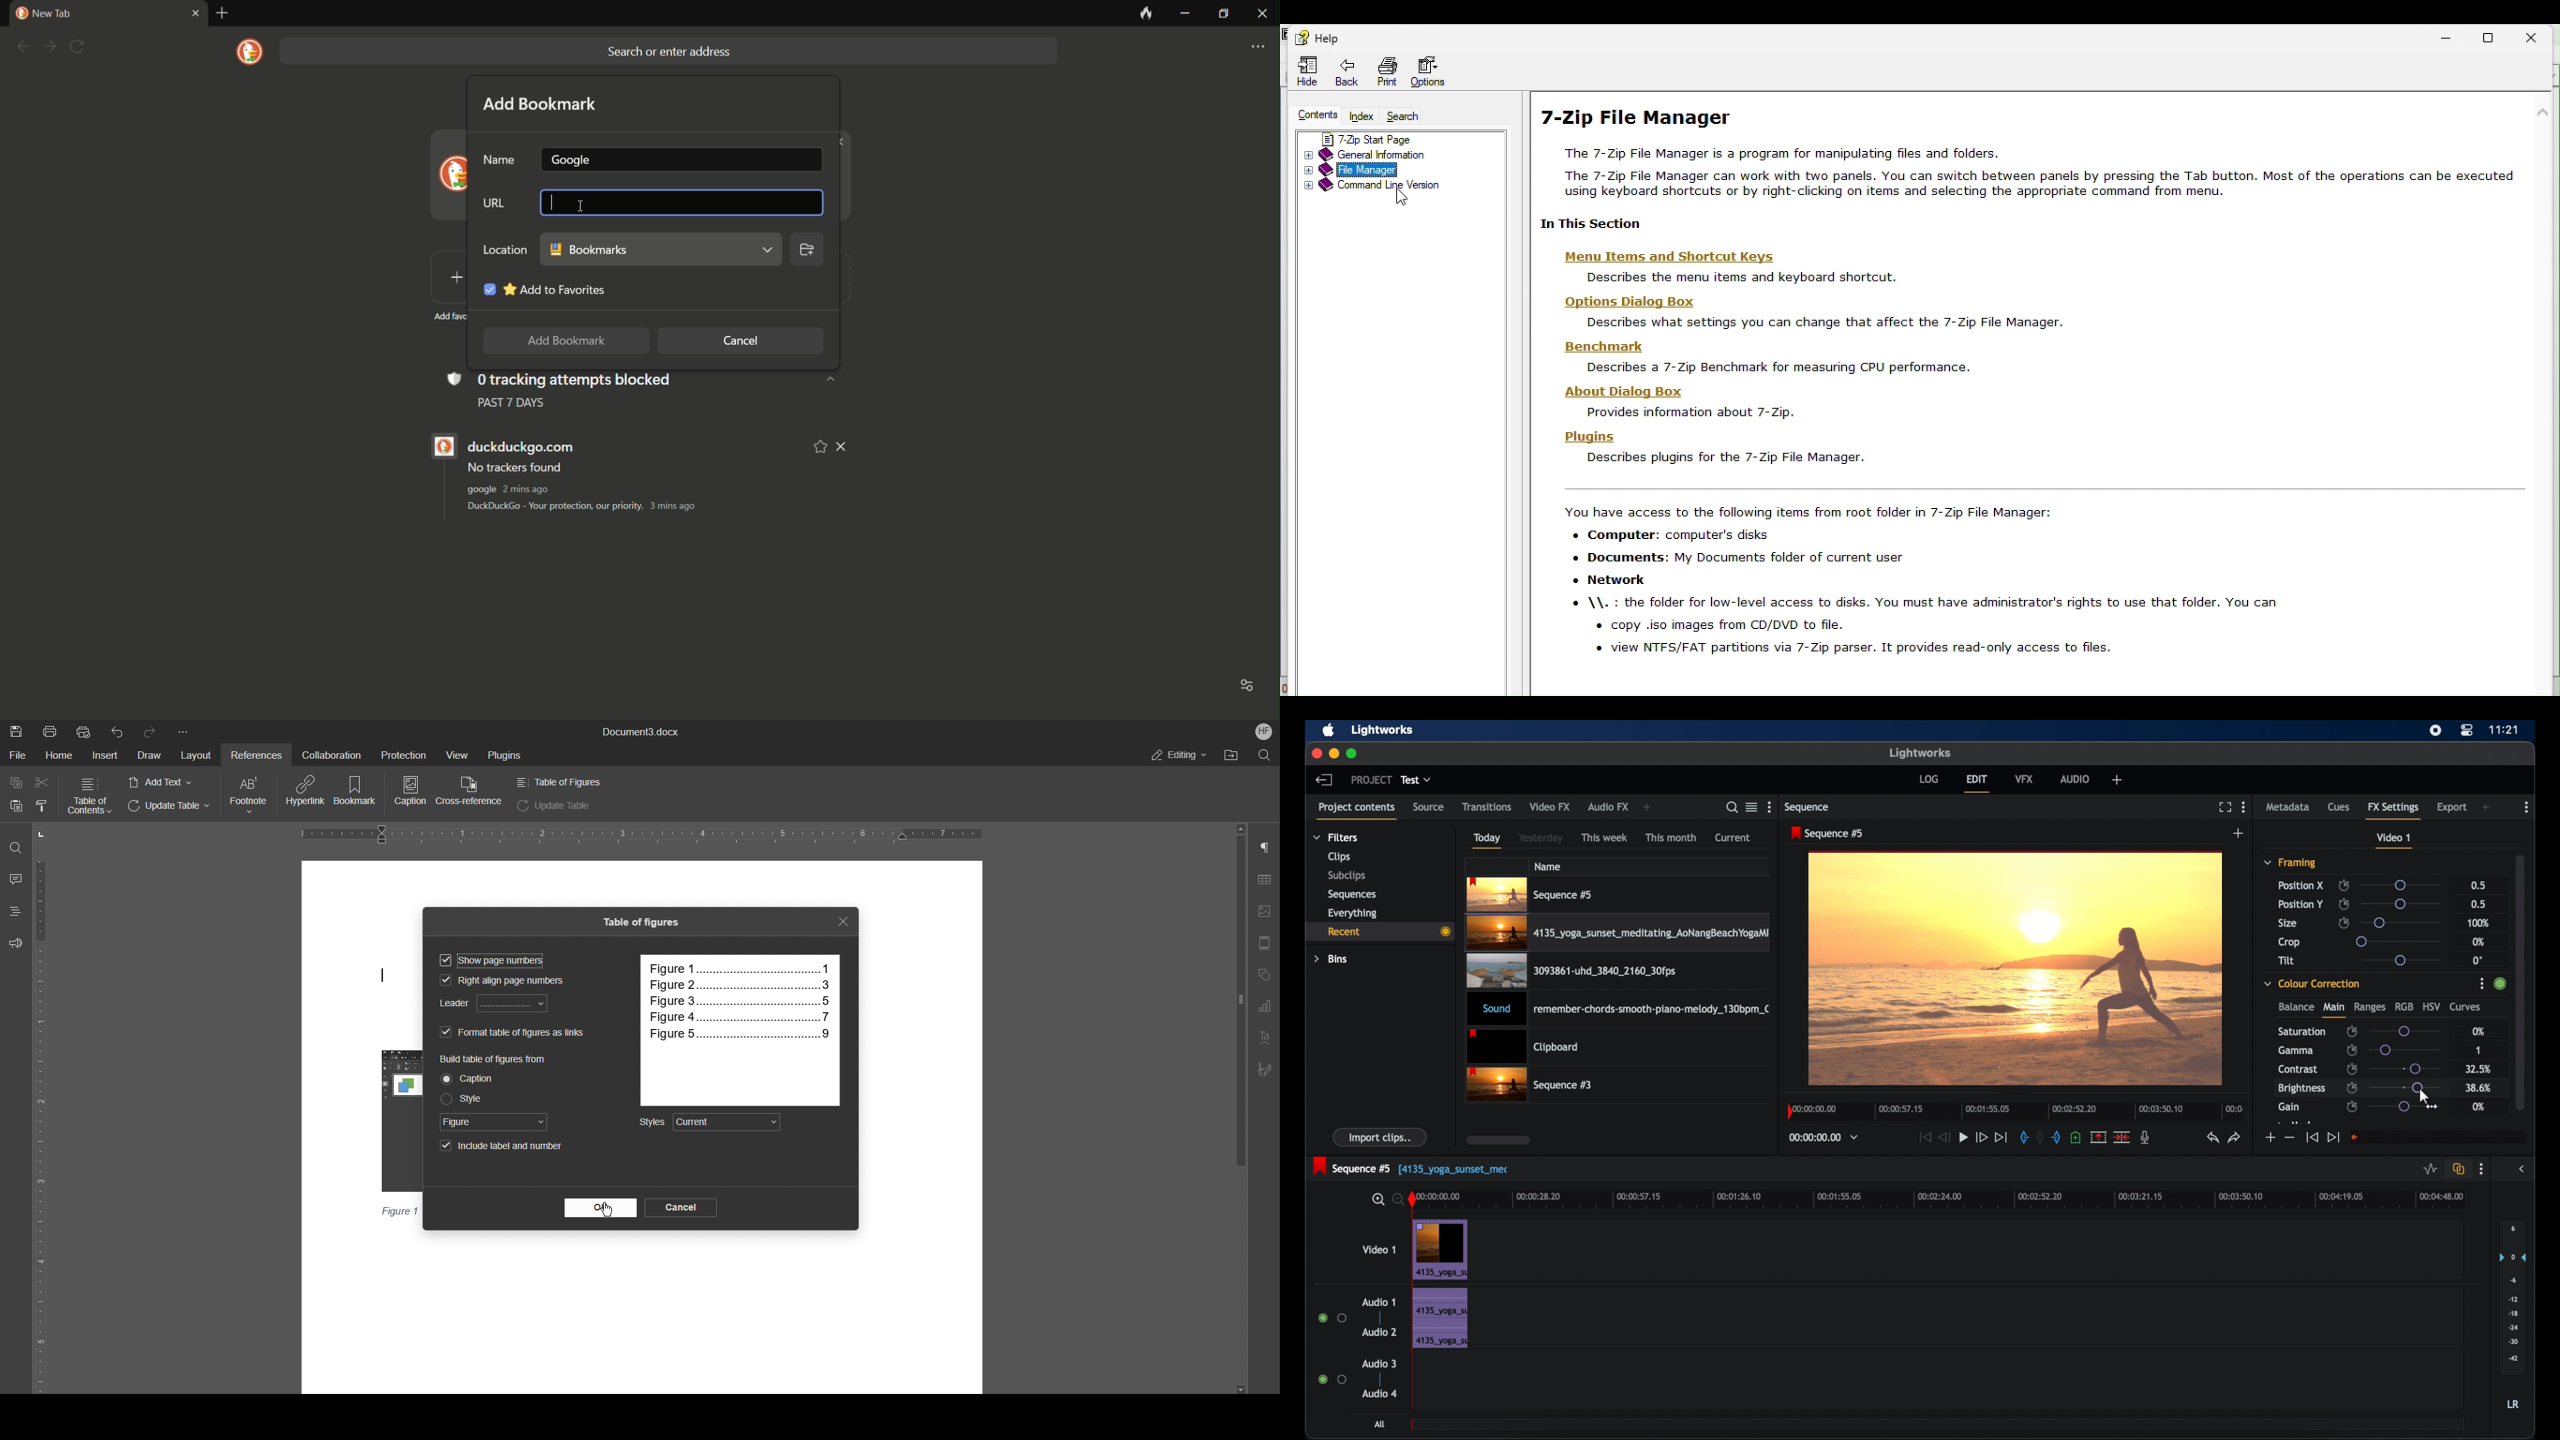 The image size is (2576, 1456). I want to click on name, so click(1549, 866).